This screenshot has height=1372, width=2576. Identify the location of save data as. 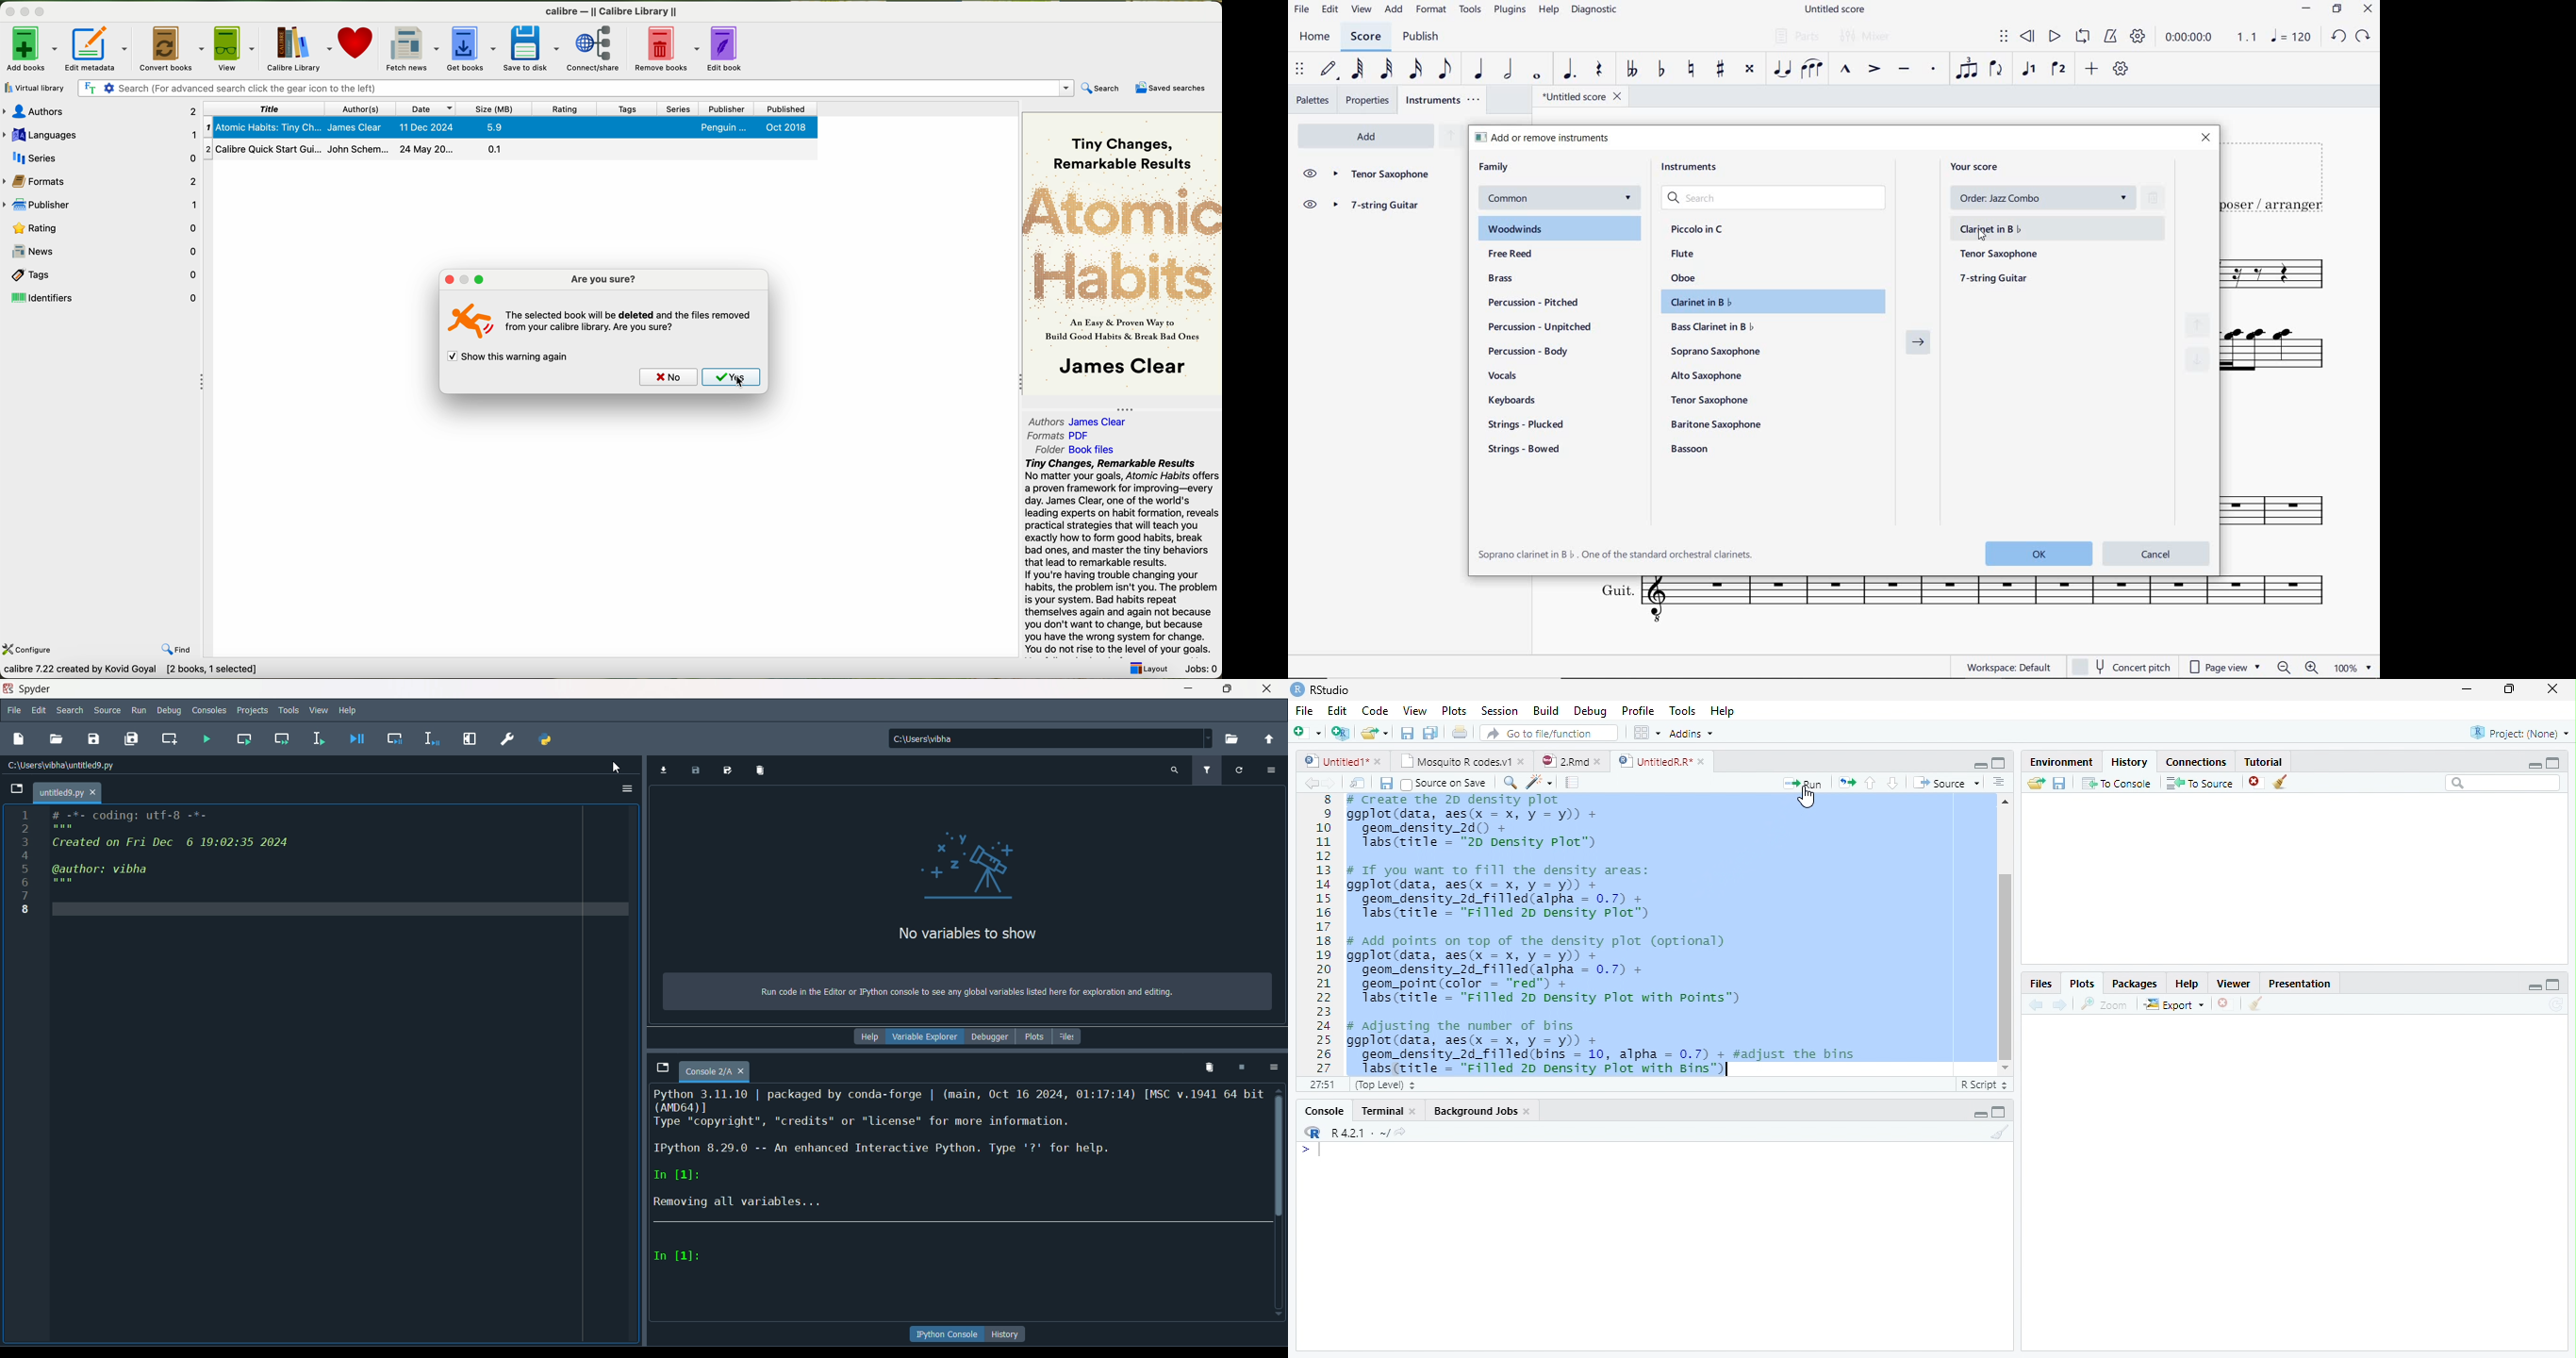
(729, 771).